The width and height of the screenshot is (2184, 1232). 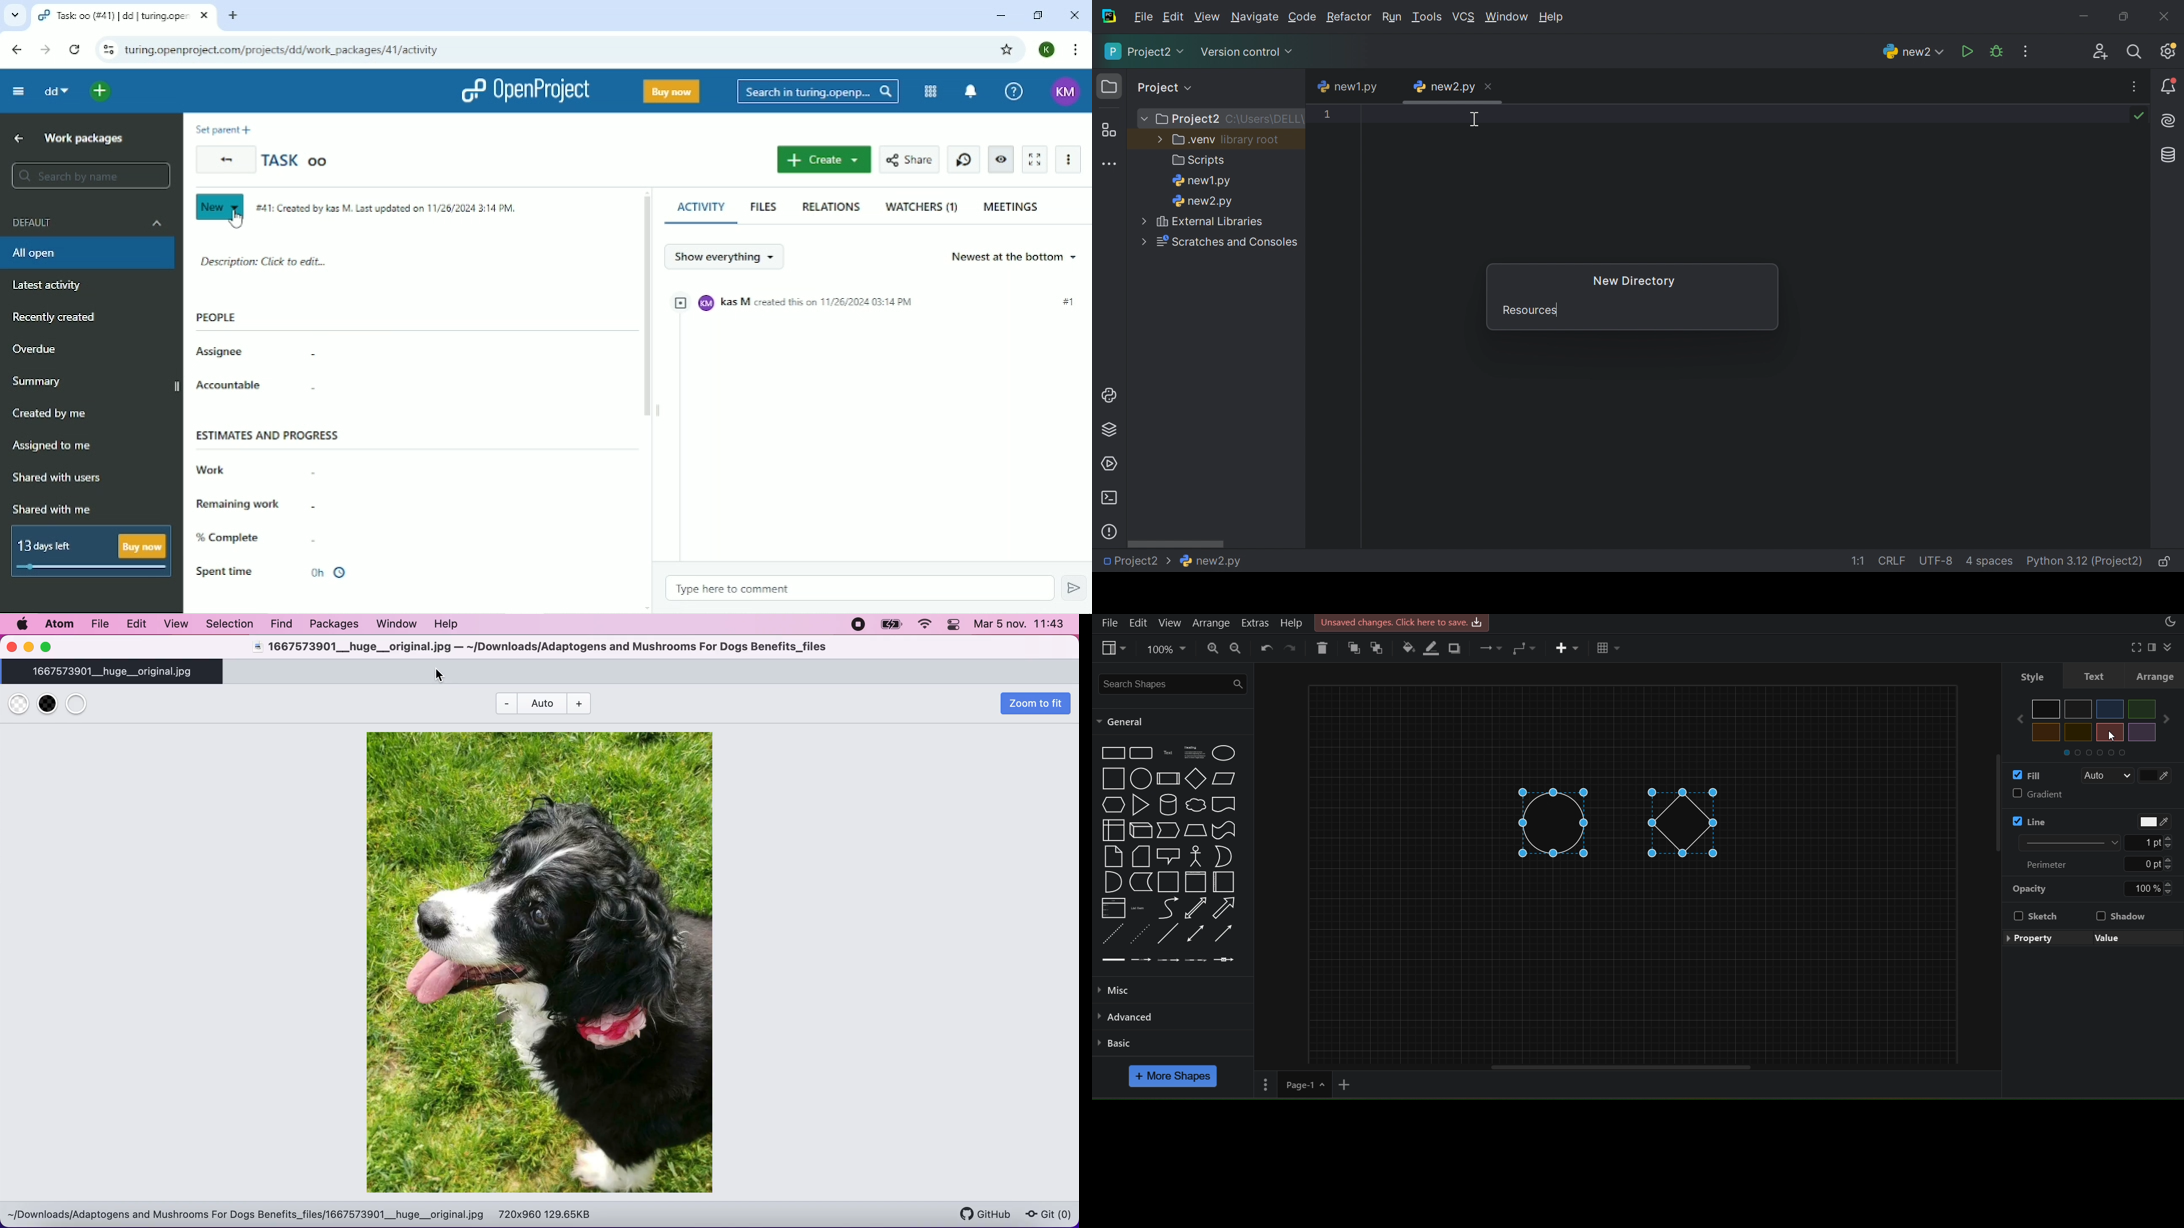 What do you see at coordinates (281, 49) in the screenshot?
I see `turing.openproject.com/projects/dd/work_packages/42/activity` at bounding box center [281, 49].